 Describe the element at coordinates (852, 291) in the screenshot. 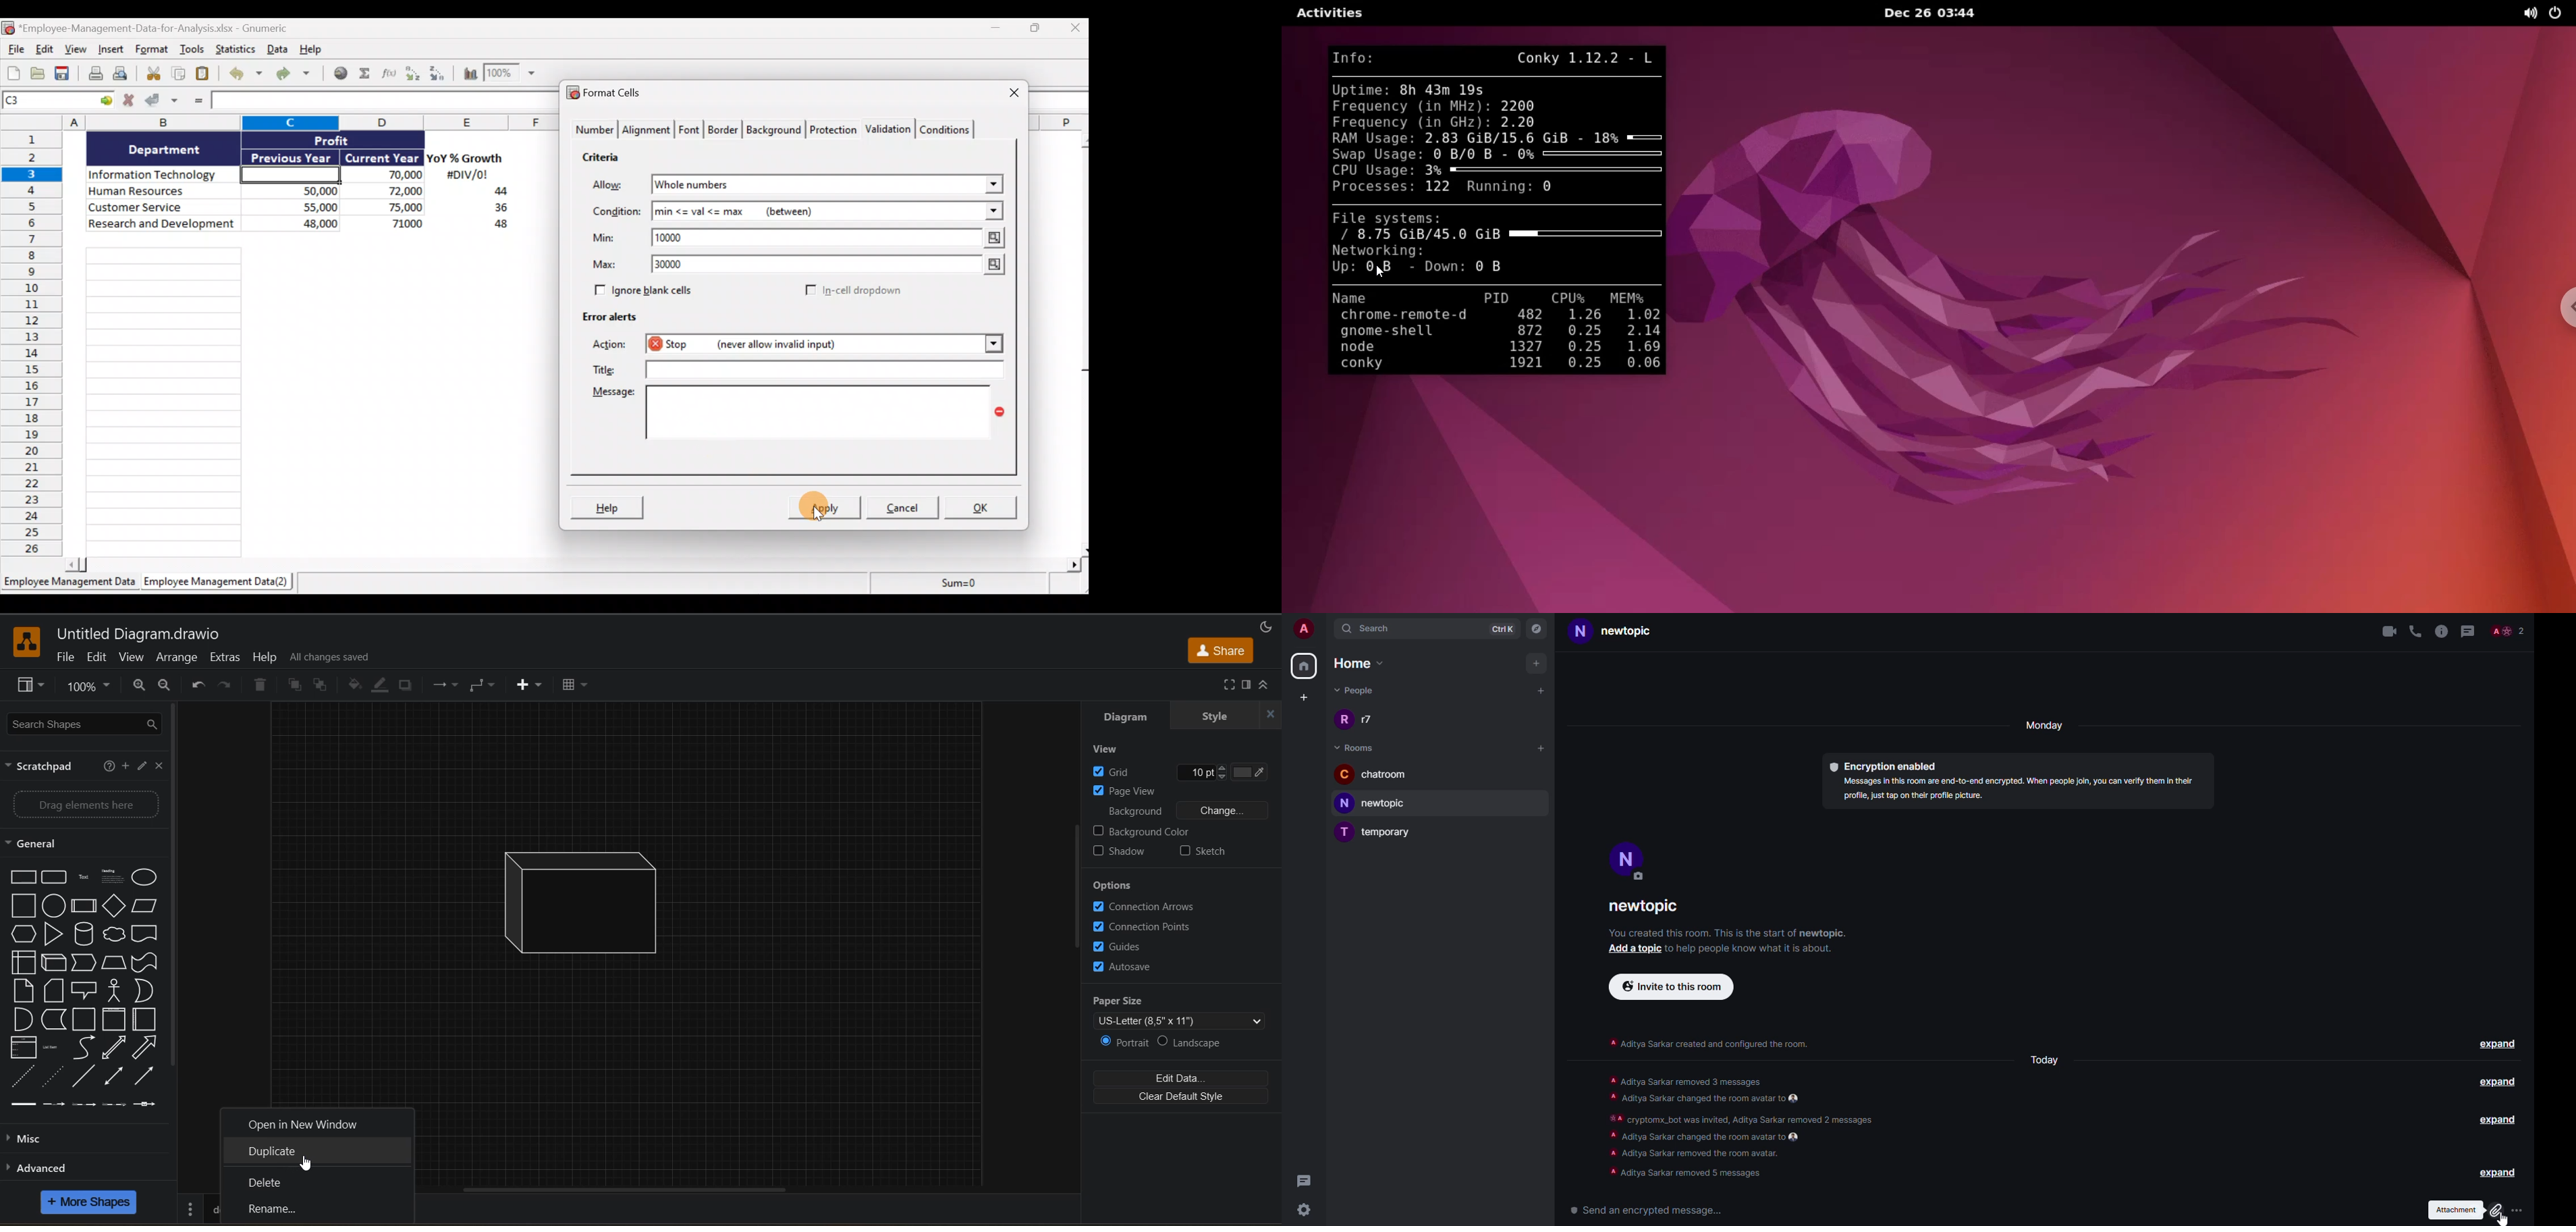

I see `In-cell dropdown` at that location.